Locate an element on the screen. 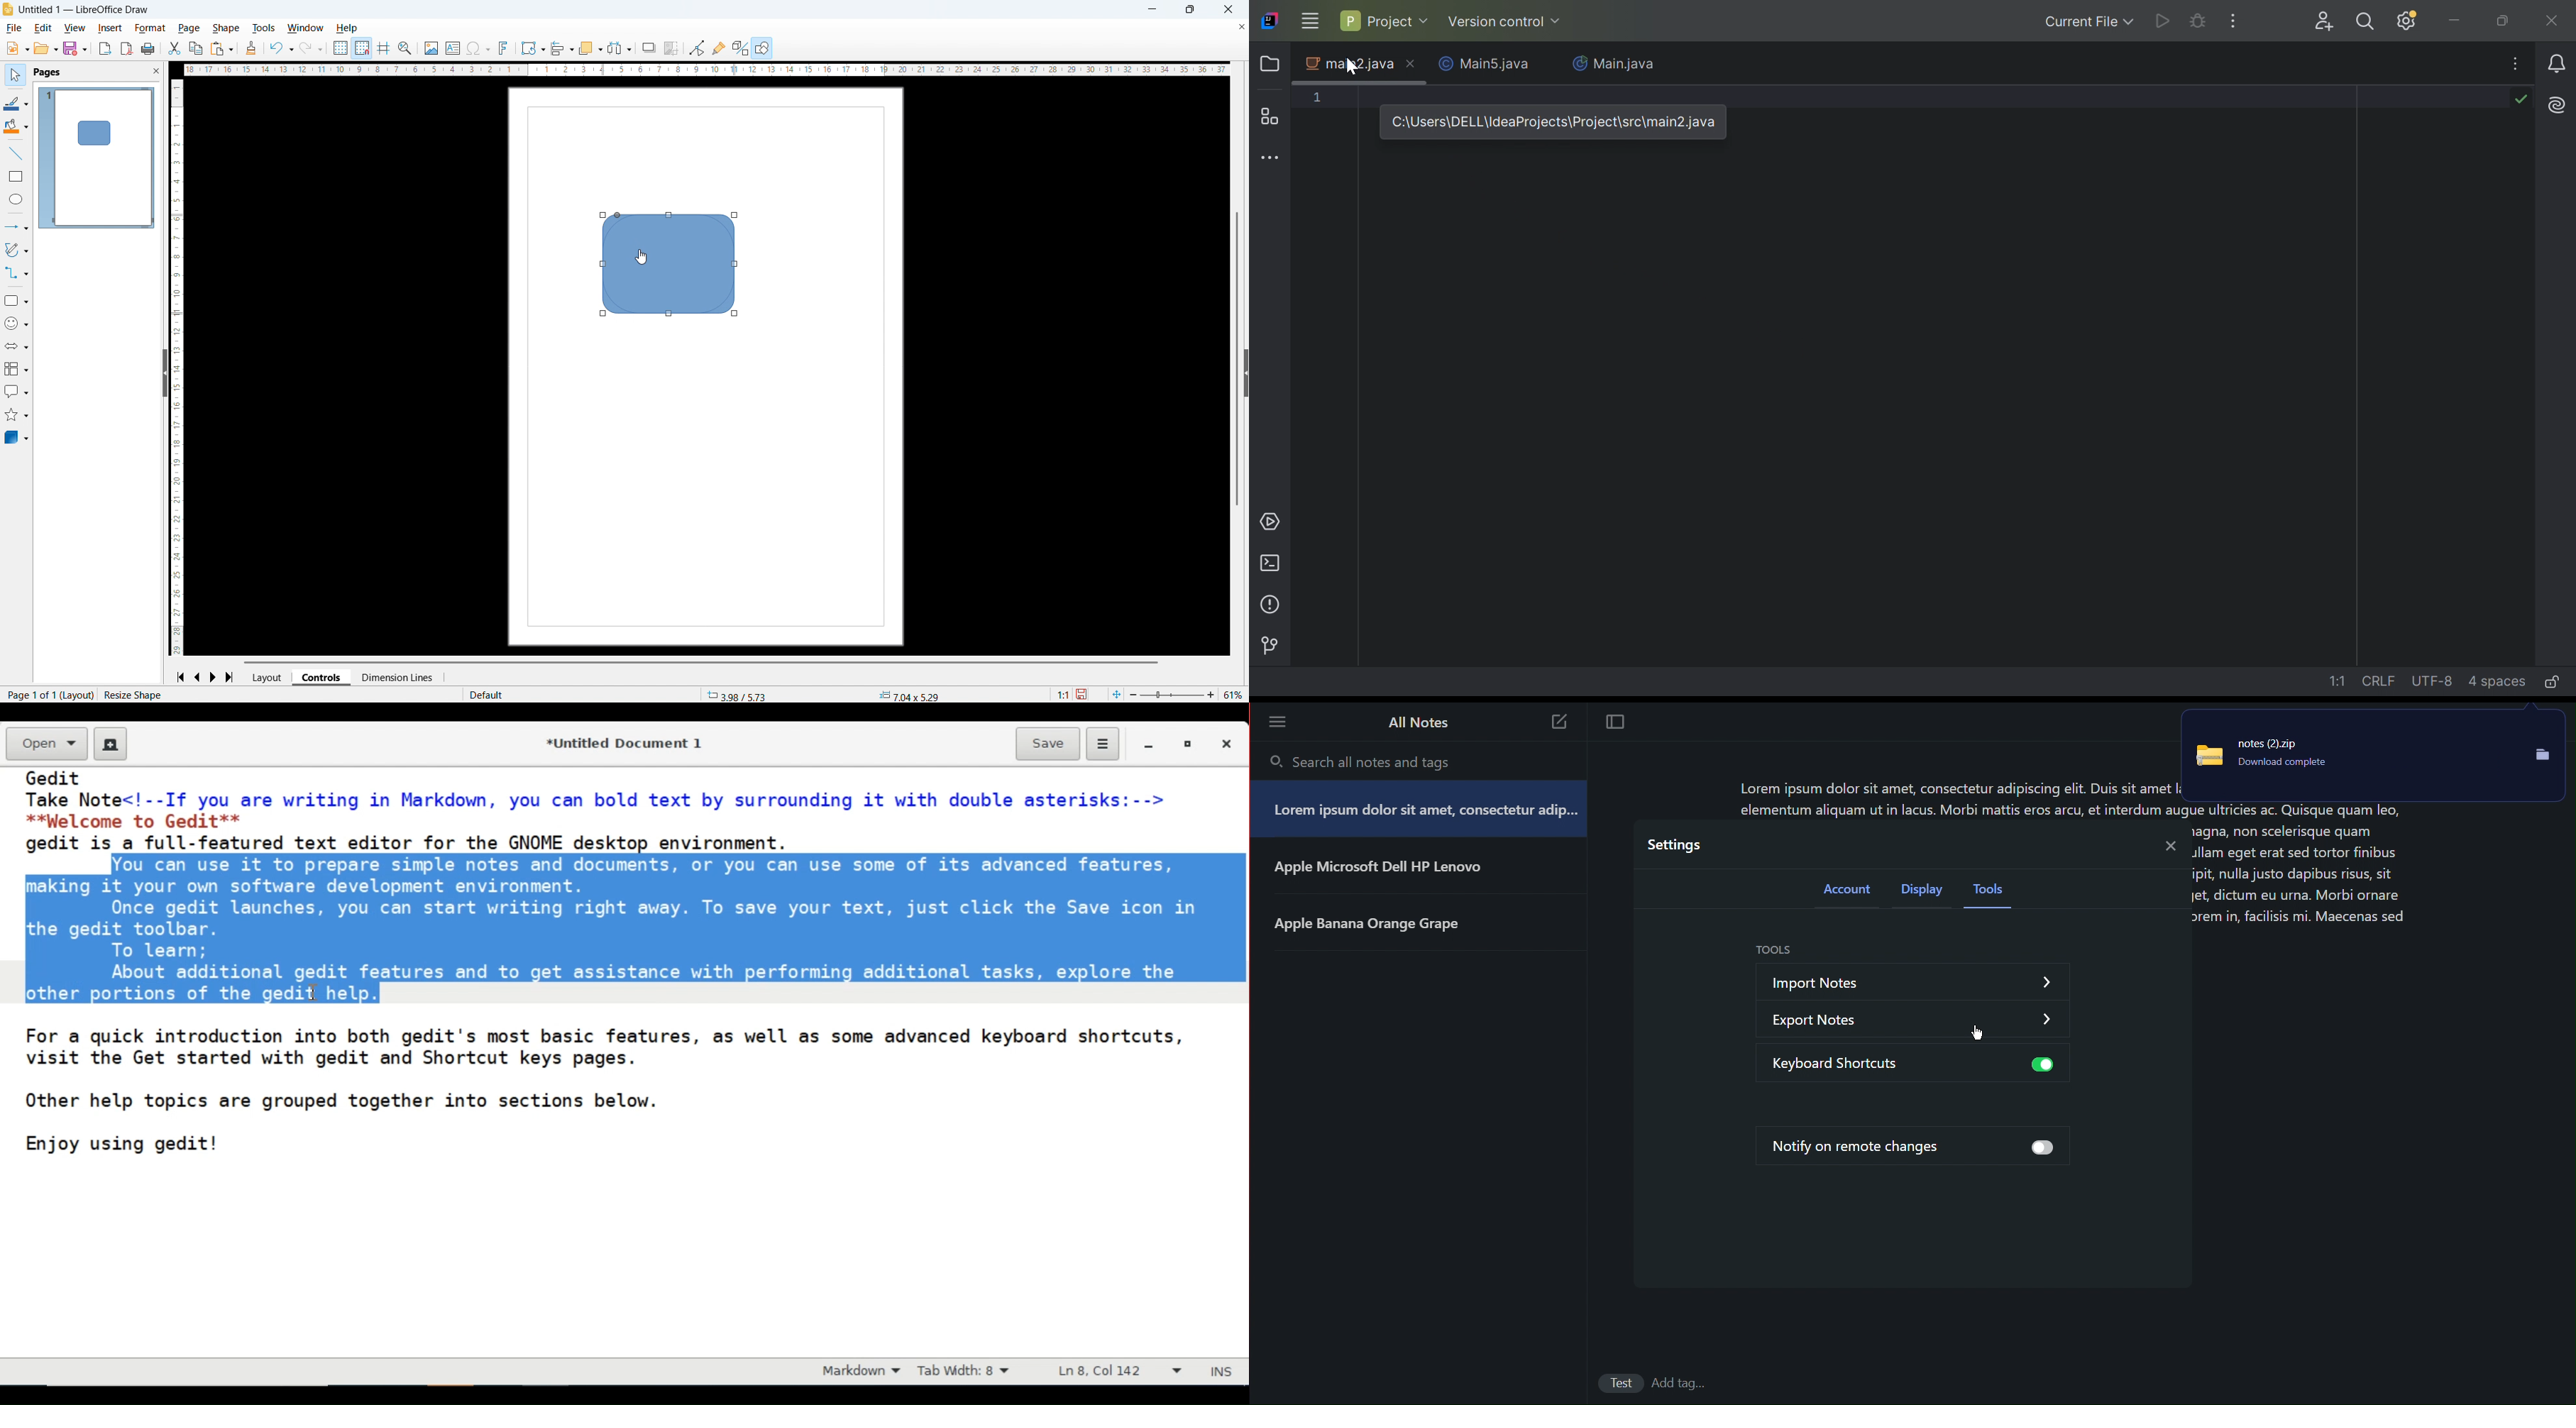 The width and height of the screenshot is (2576, 1428). Undo  is located at coordinates (281, 49).